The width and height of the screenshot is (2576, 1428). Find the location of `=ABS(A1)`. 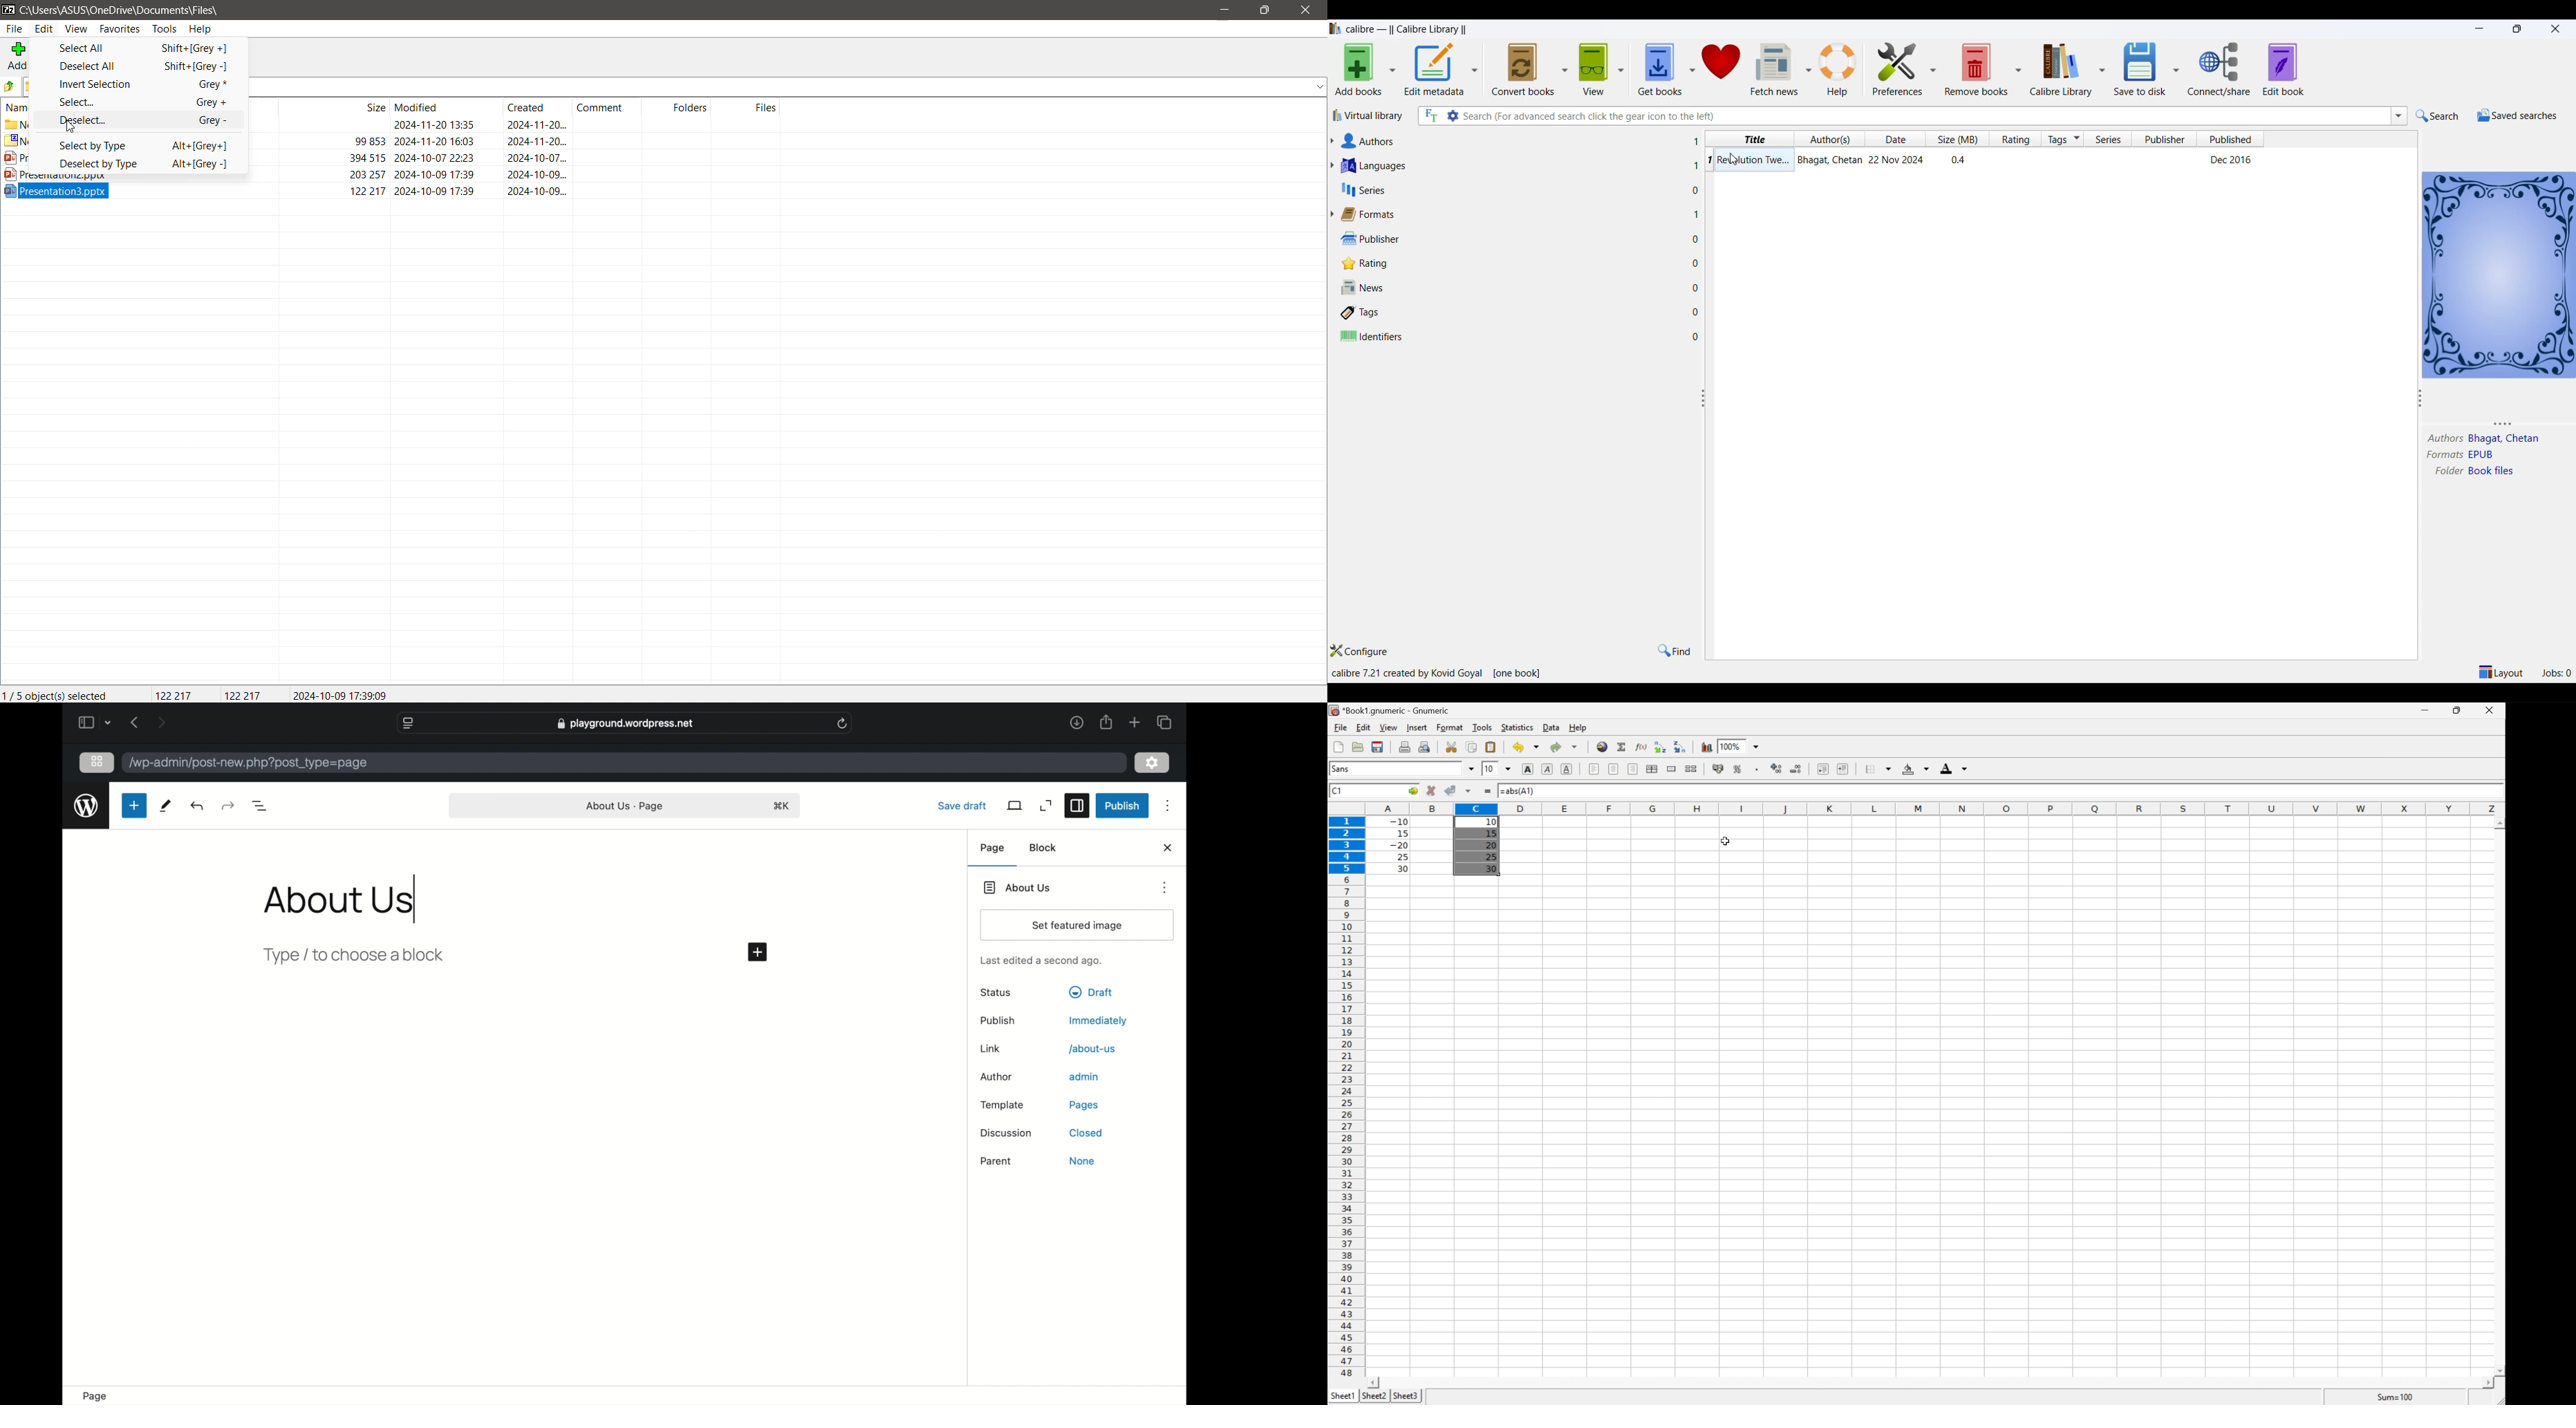

=ABS(A1) is located at coordinates (1521, 790).